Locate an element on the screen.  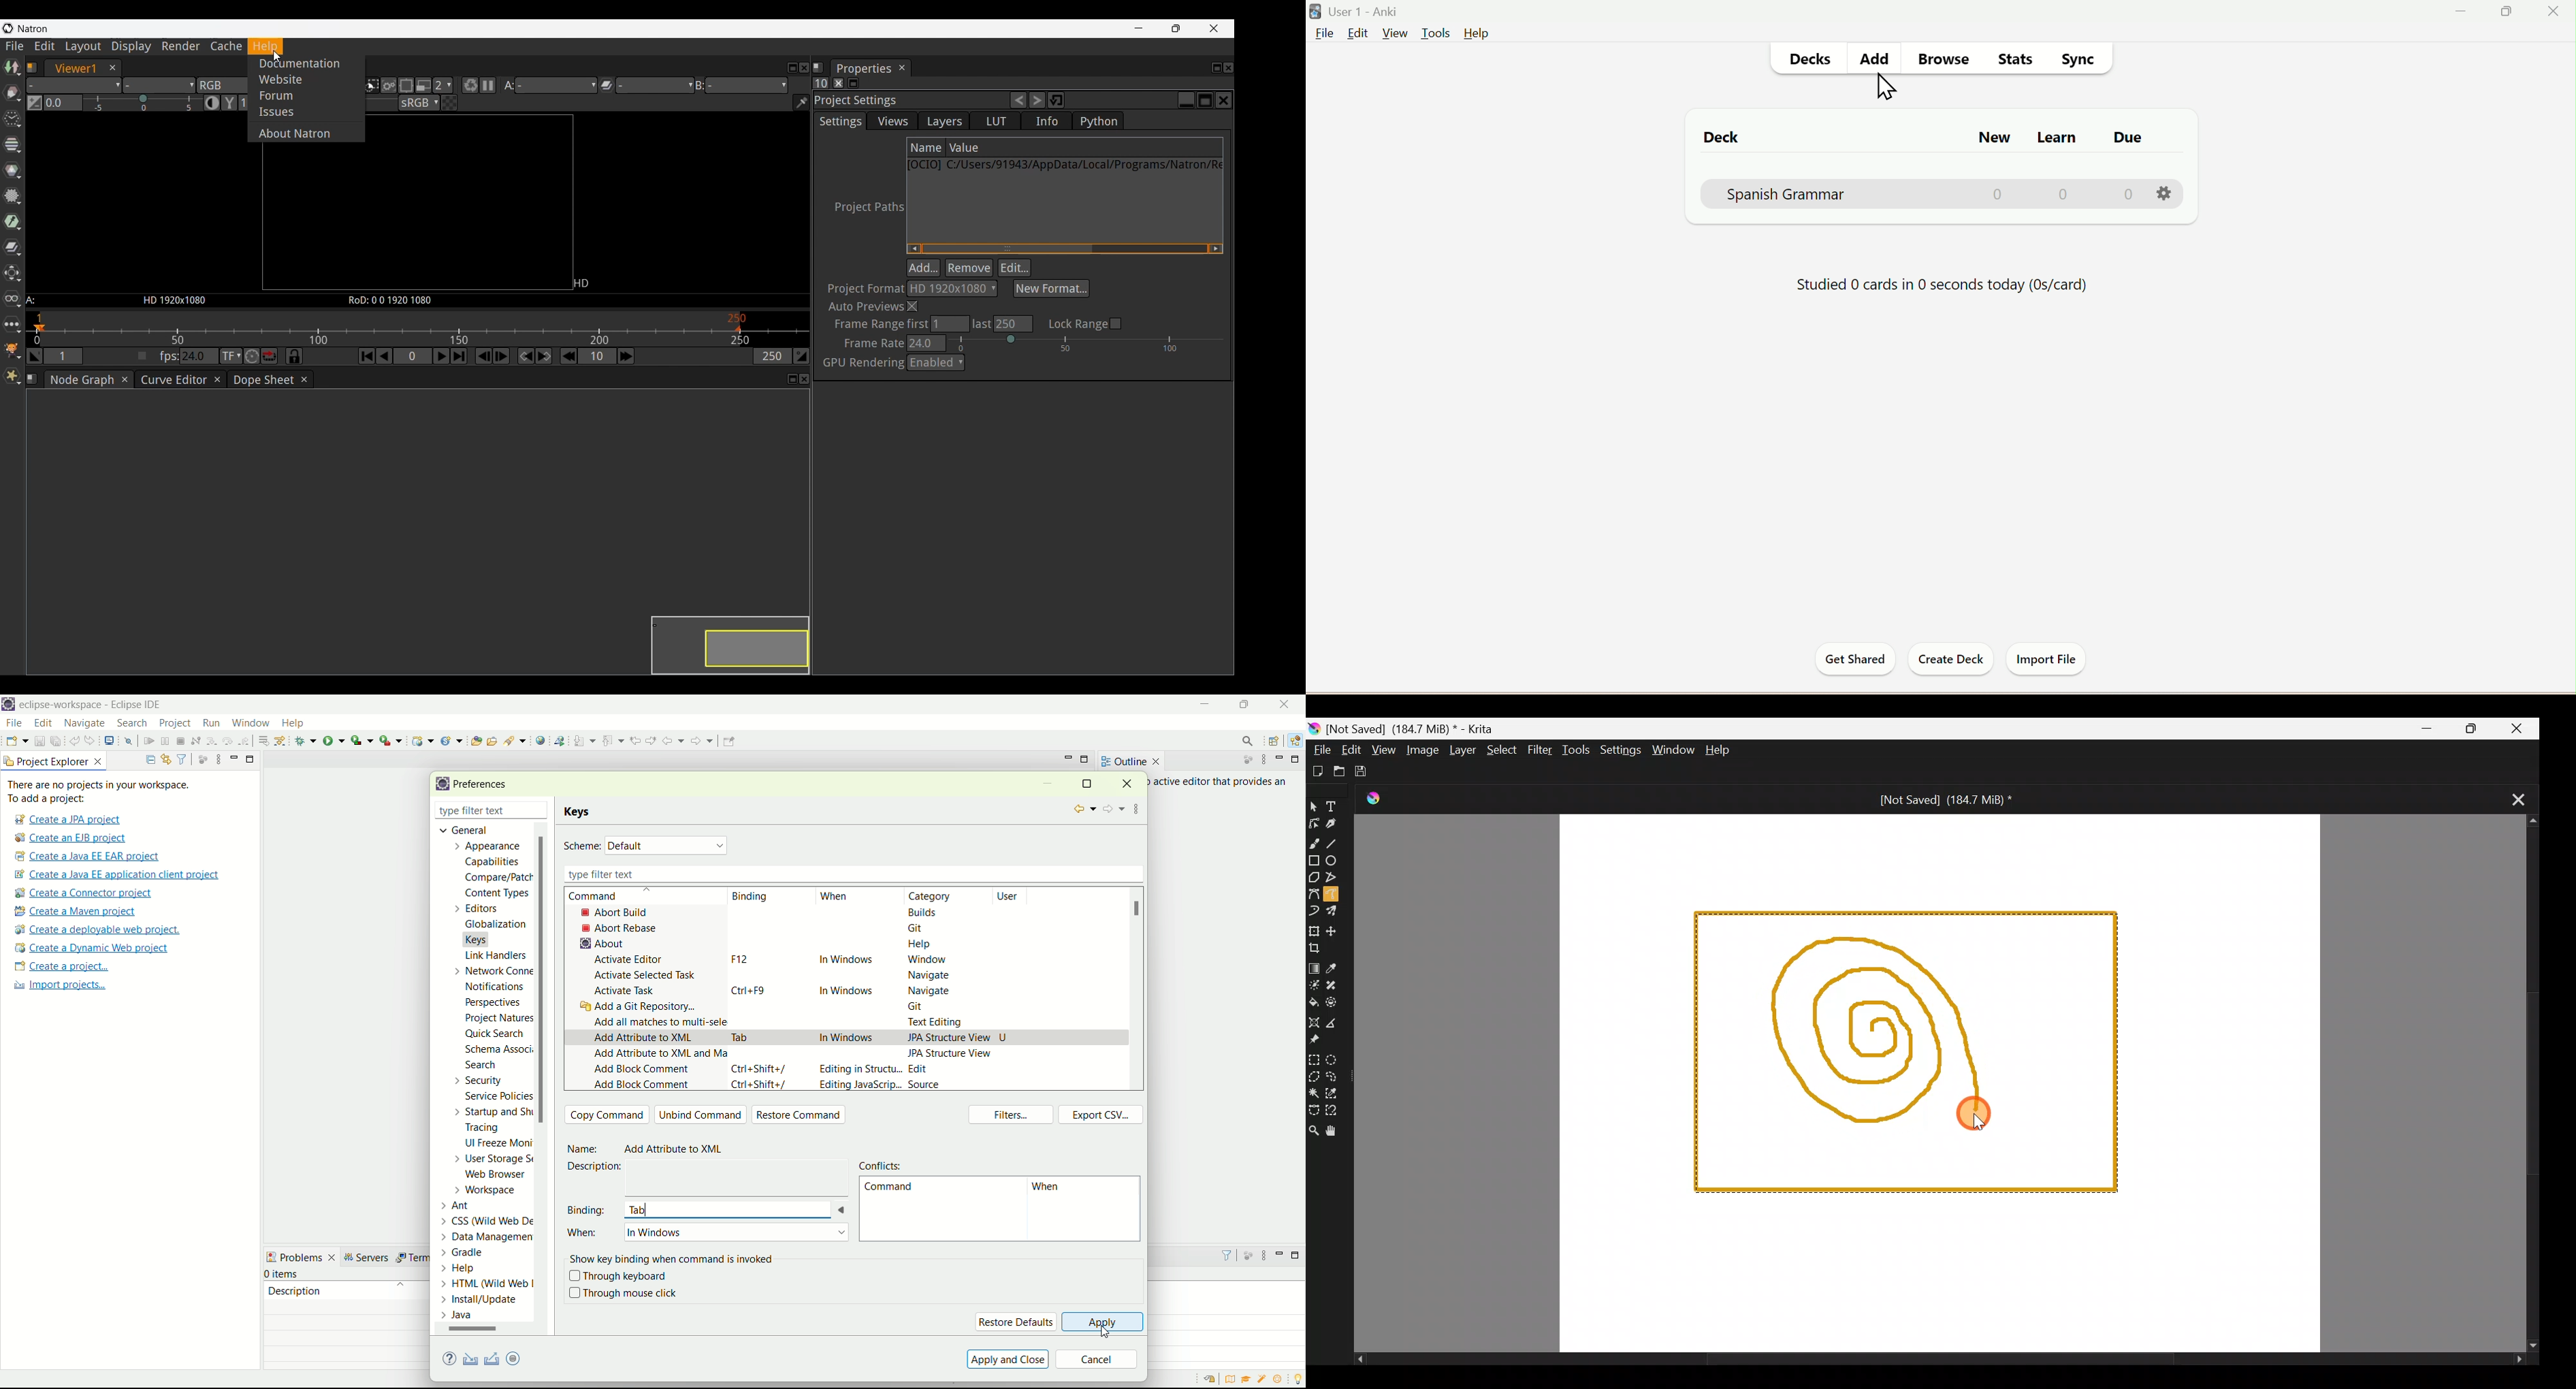
Colourise mask tool is located at coordinates (1314, 986).